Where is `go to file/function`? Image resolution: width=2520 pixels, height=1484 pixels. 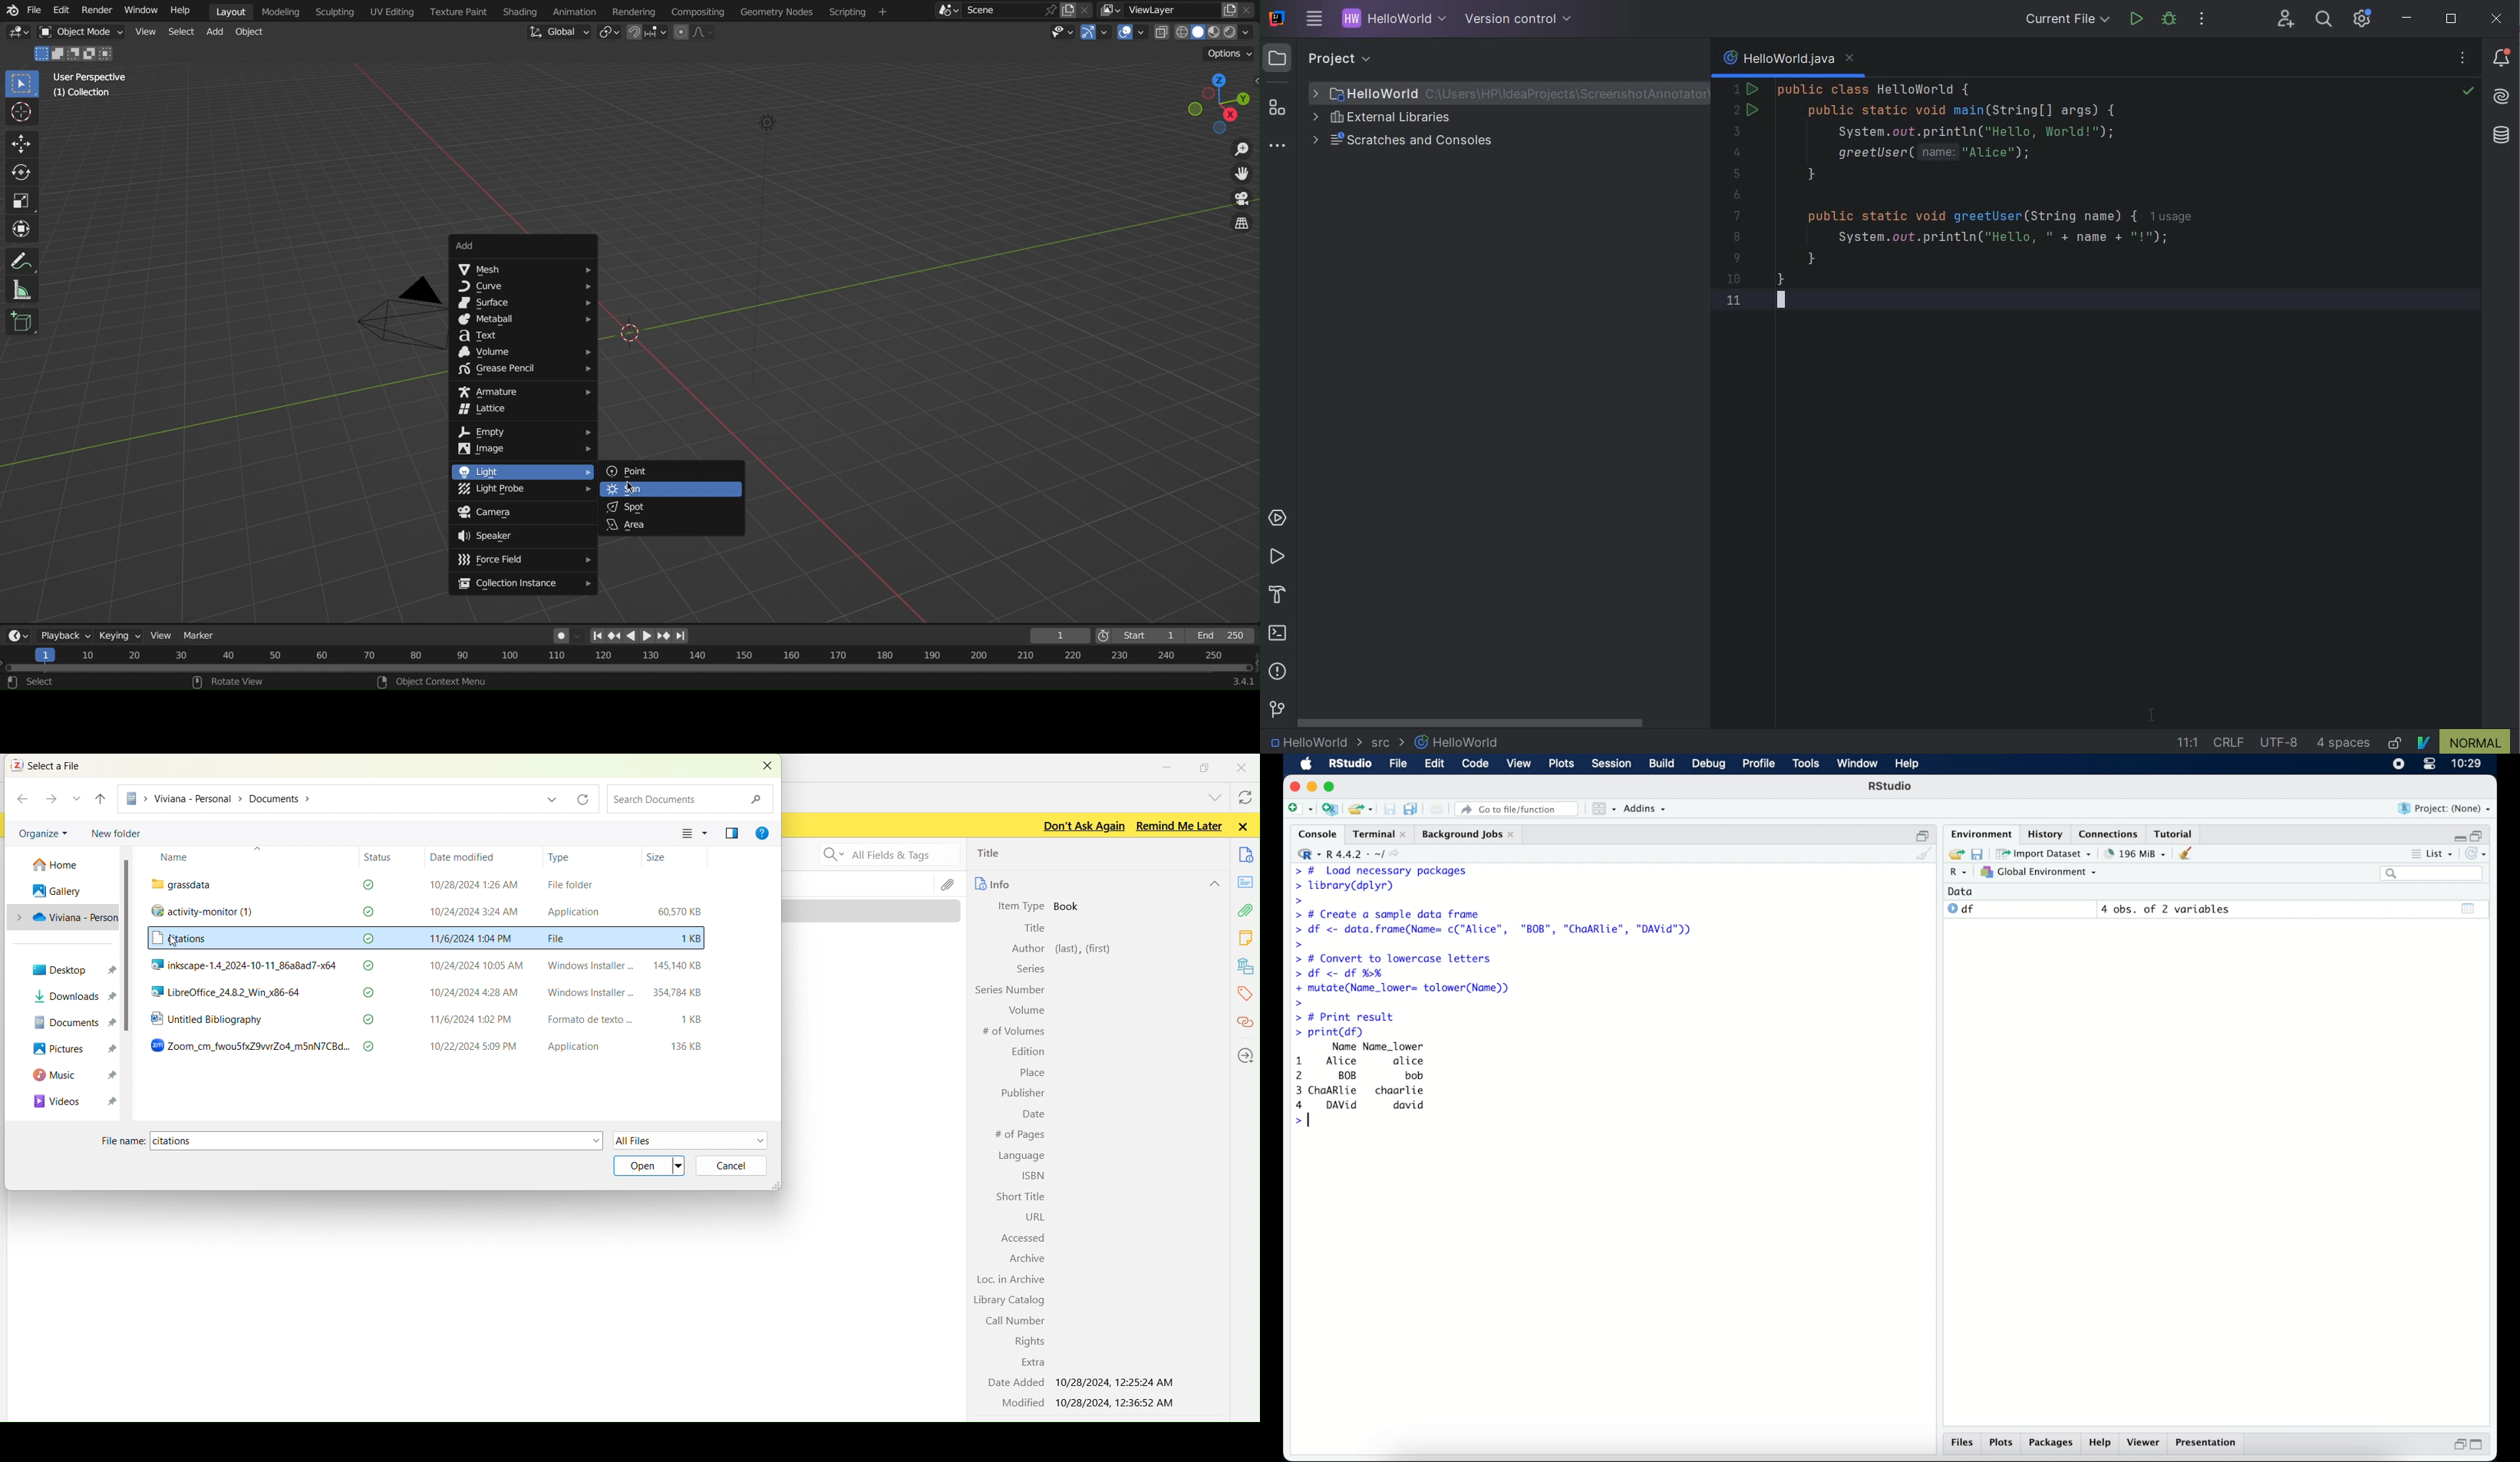 go to file/function is located at coordinates (1517, 809).